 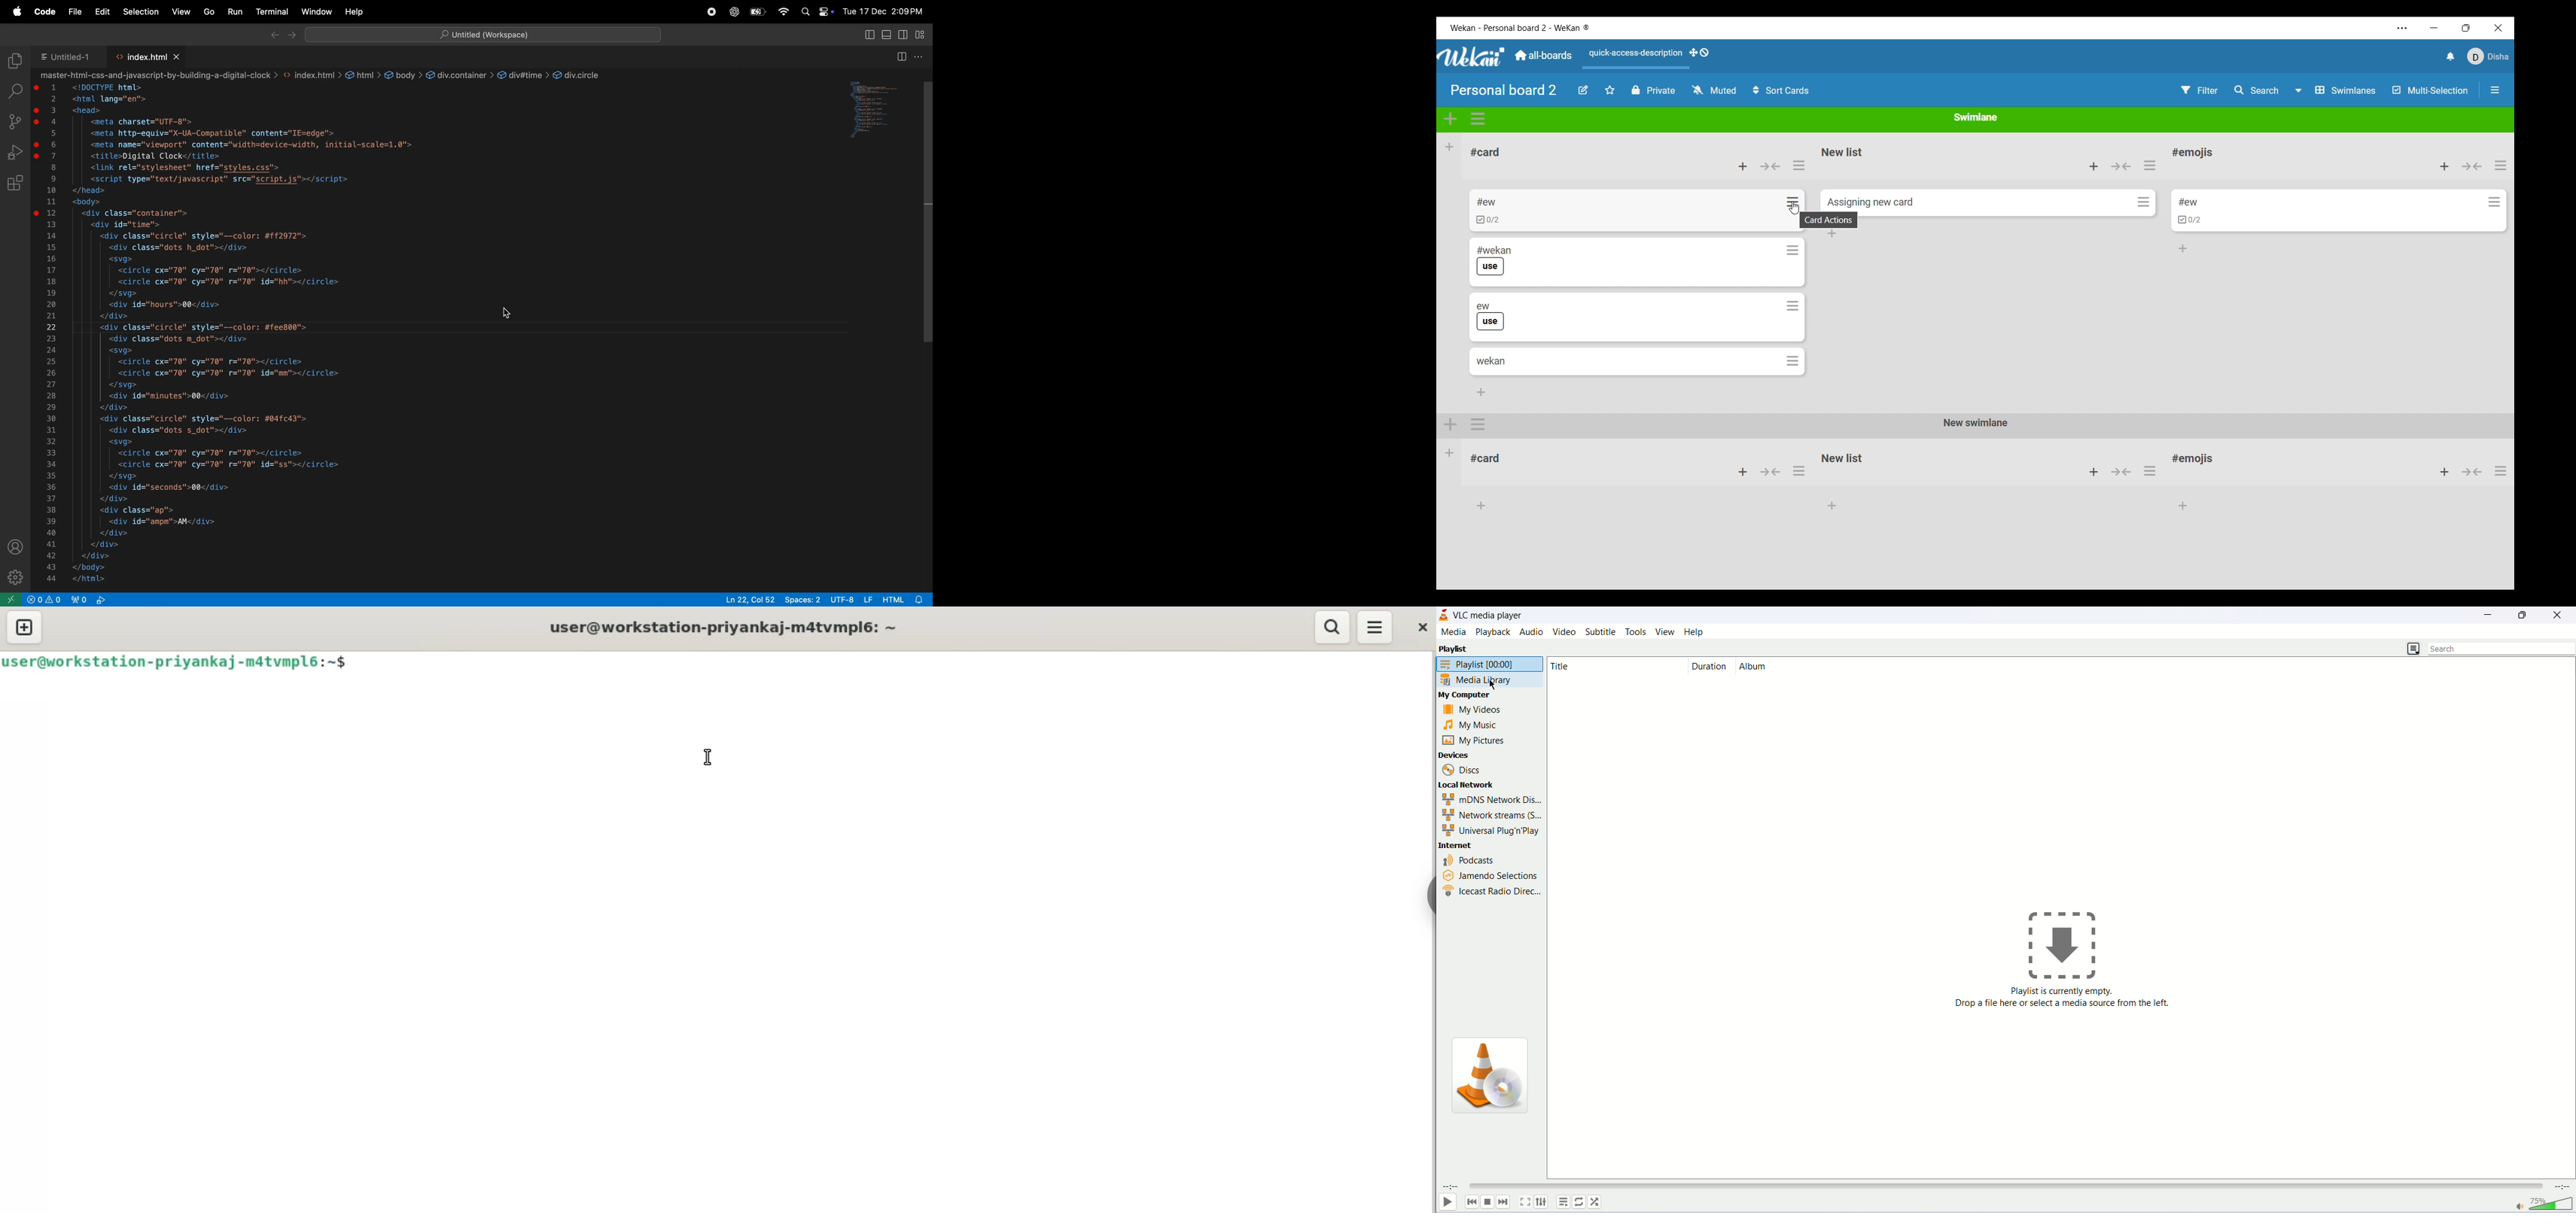 What do you see at coordinates (1531, 631) in the screenshot?
I see `audio` at bounding box center [1531, 631].